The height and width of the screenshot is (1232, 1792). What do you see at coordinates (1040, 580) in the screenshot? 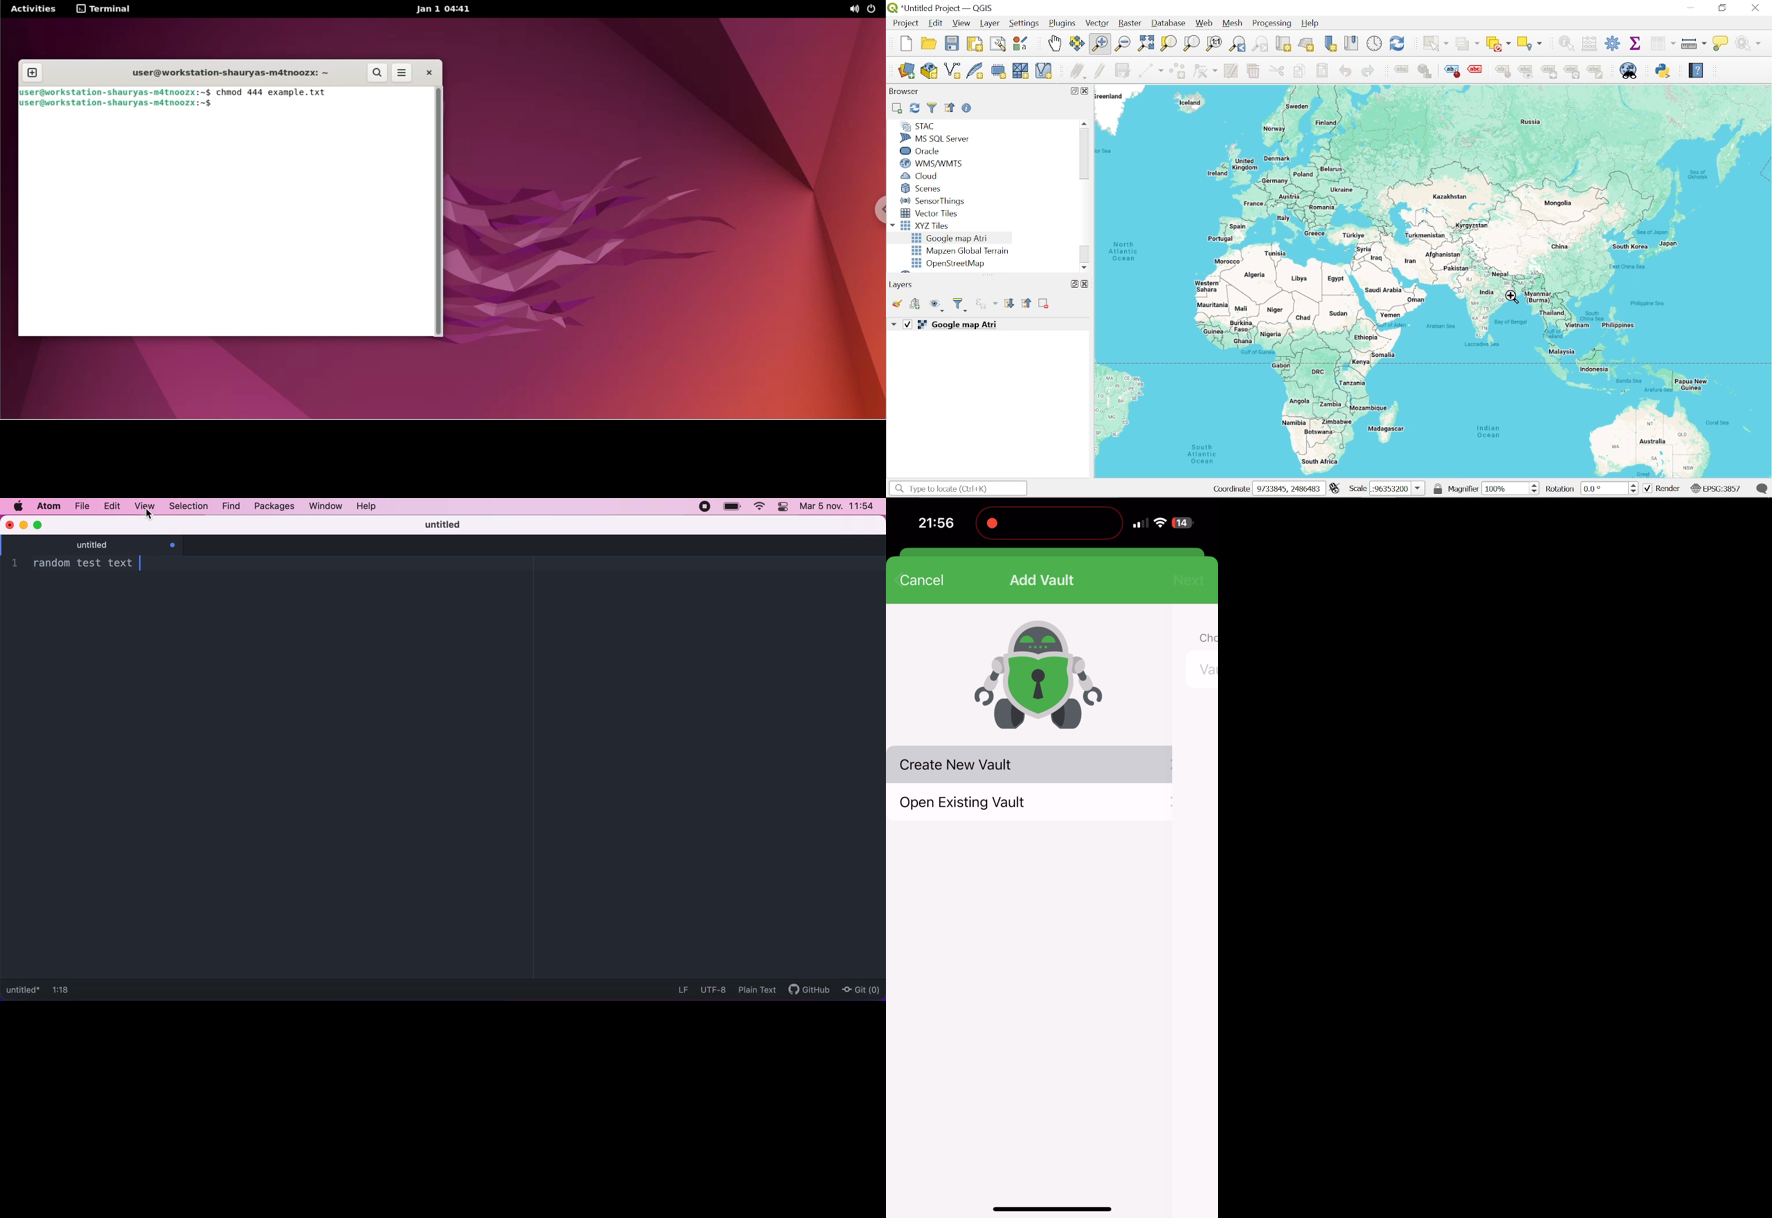
I see `add vault` at bounding box center [1040, 580].